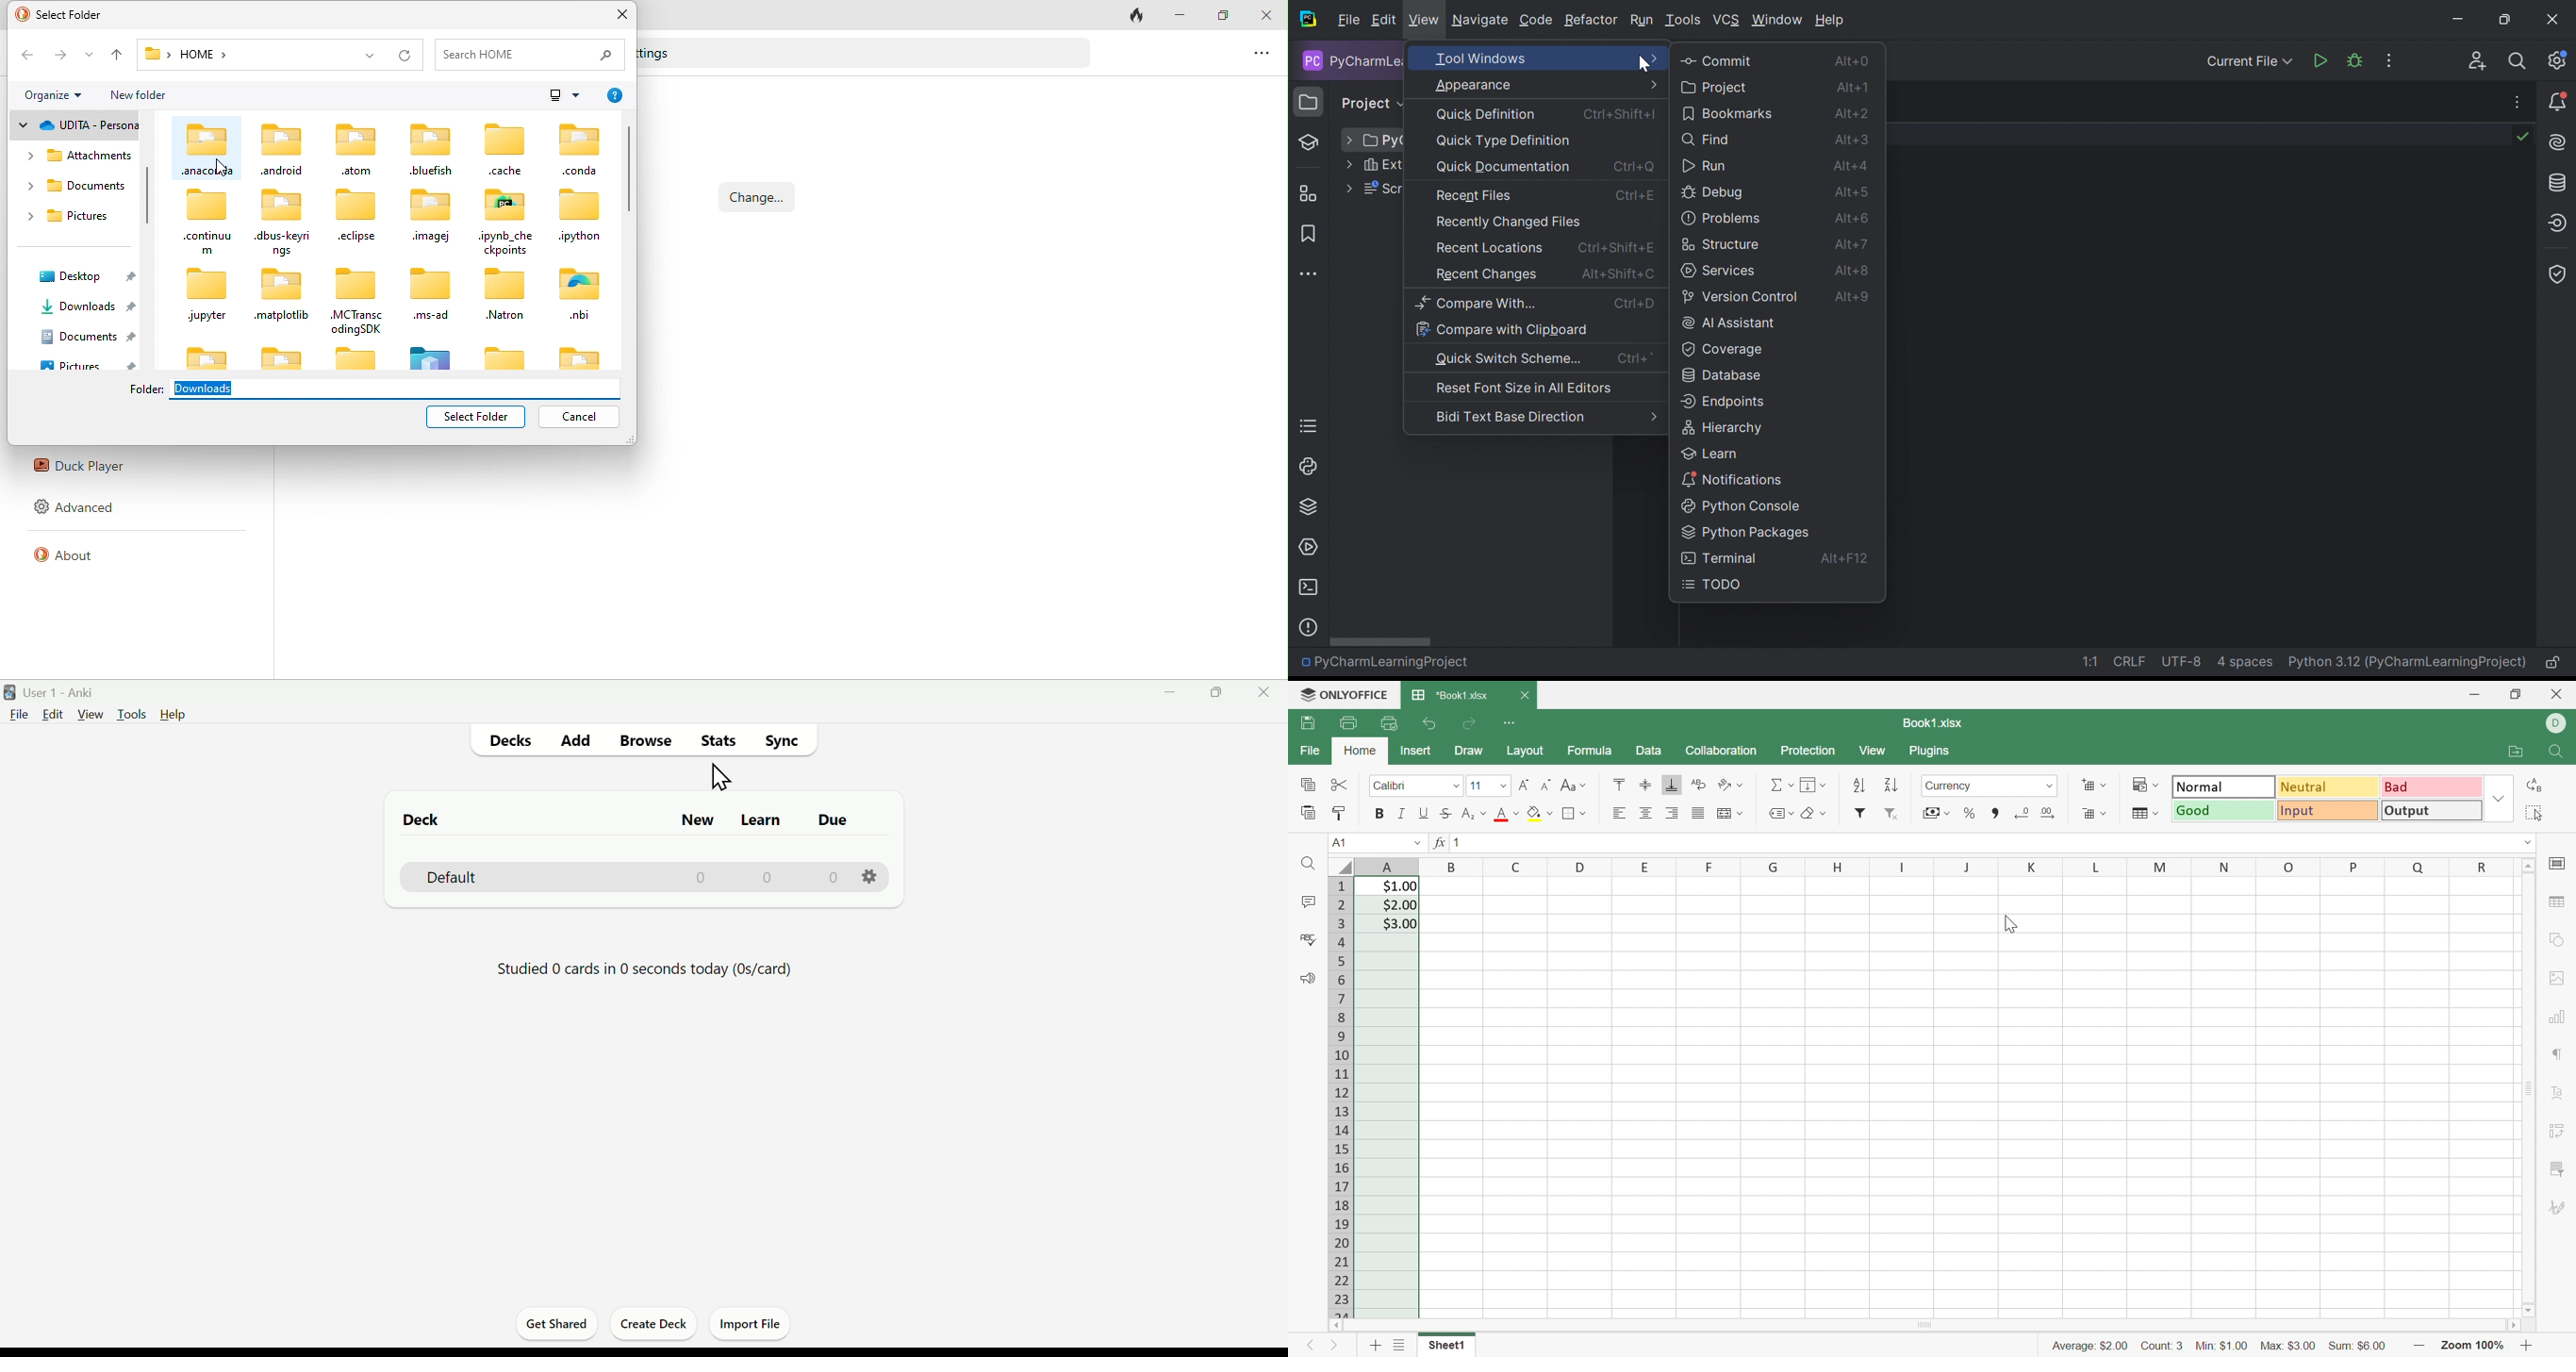  Describe the element at coordinates (1450, 694) in the screenshot. I see `*Book1.xlsx` at that location.